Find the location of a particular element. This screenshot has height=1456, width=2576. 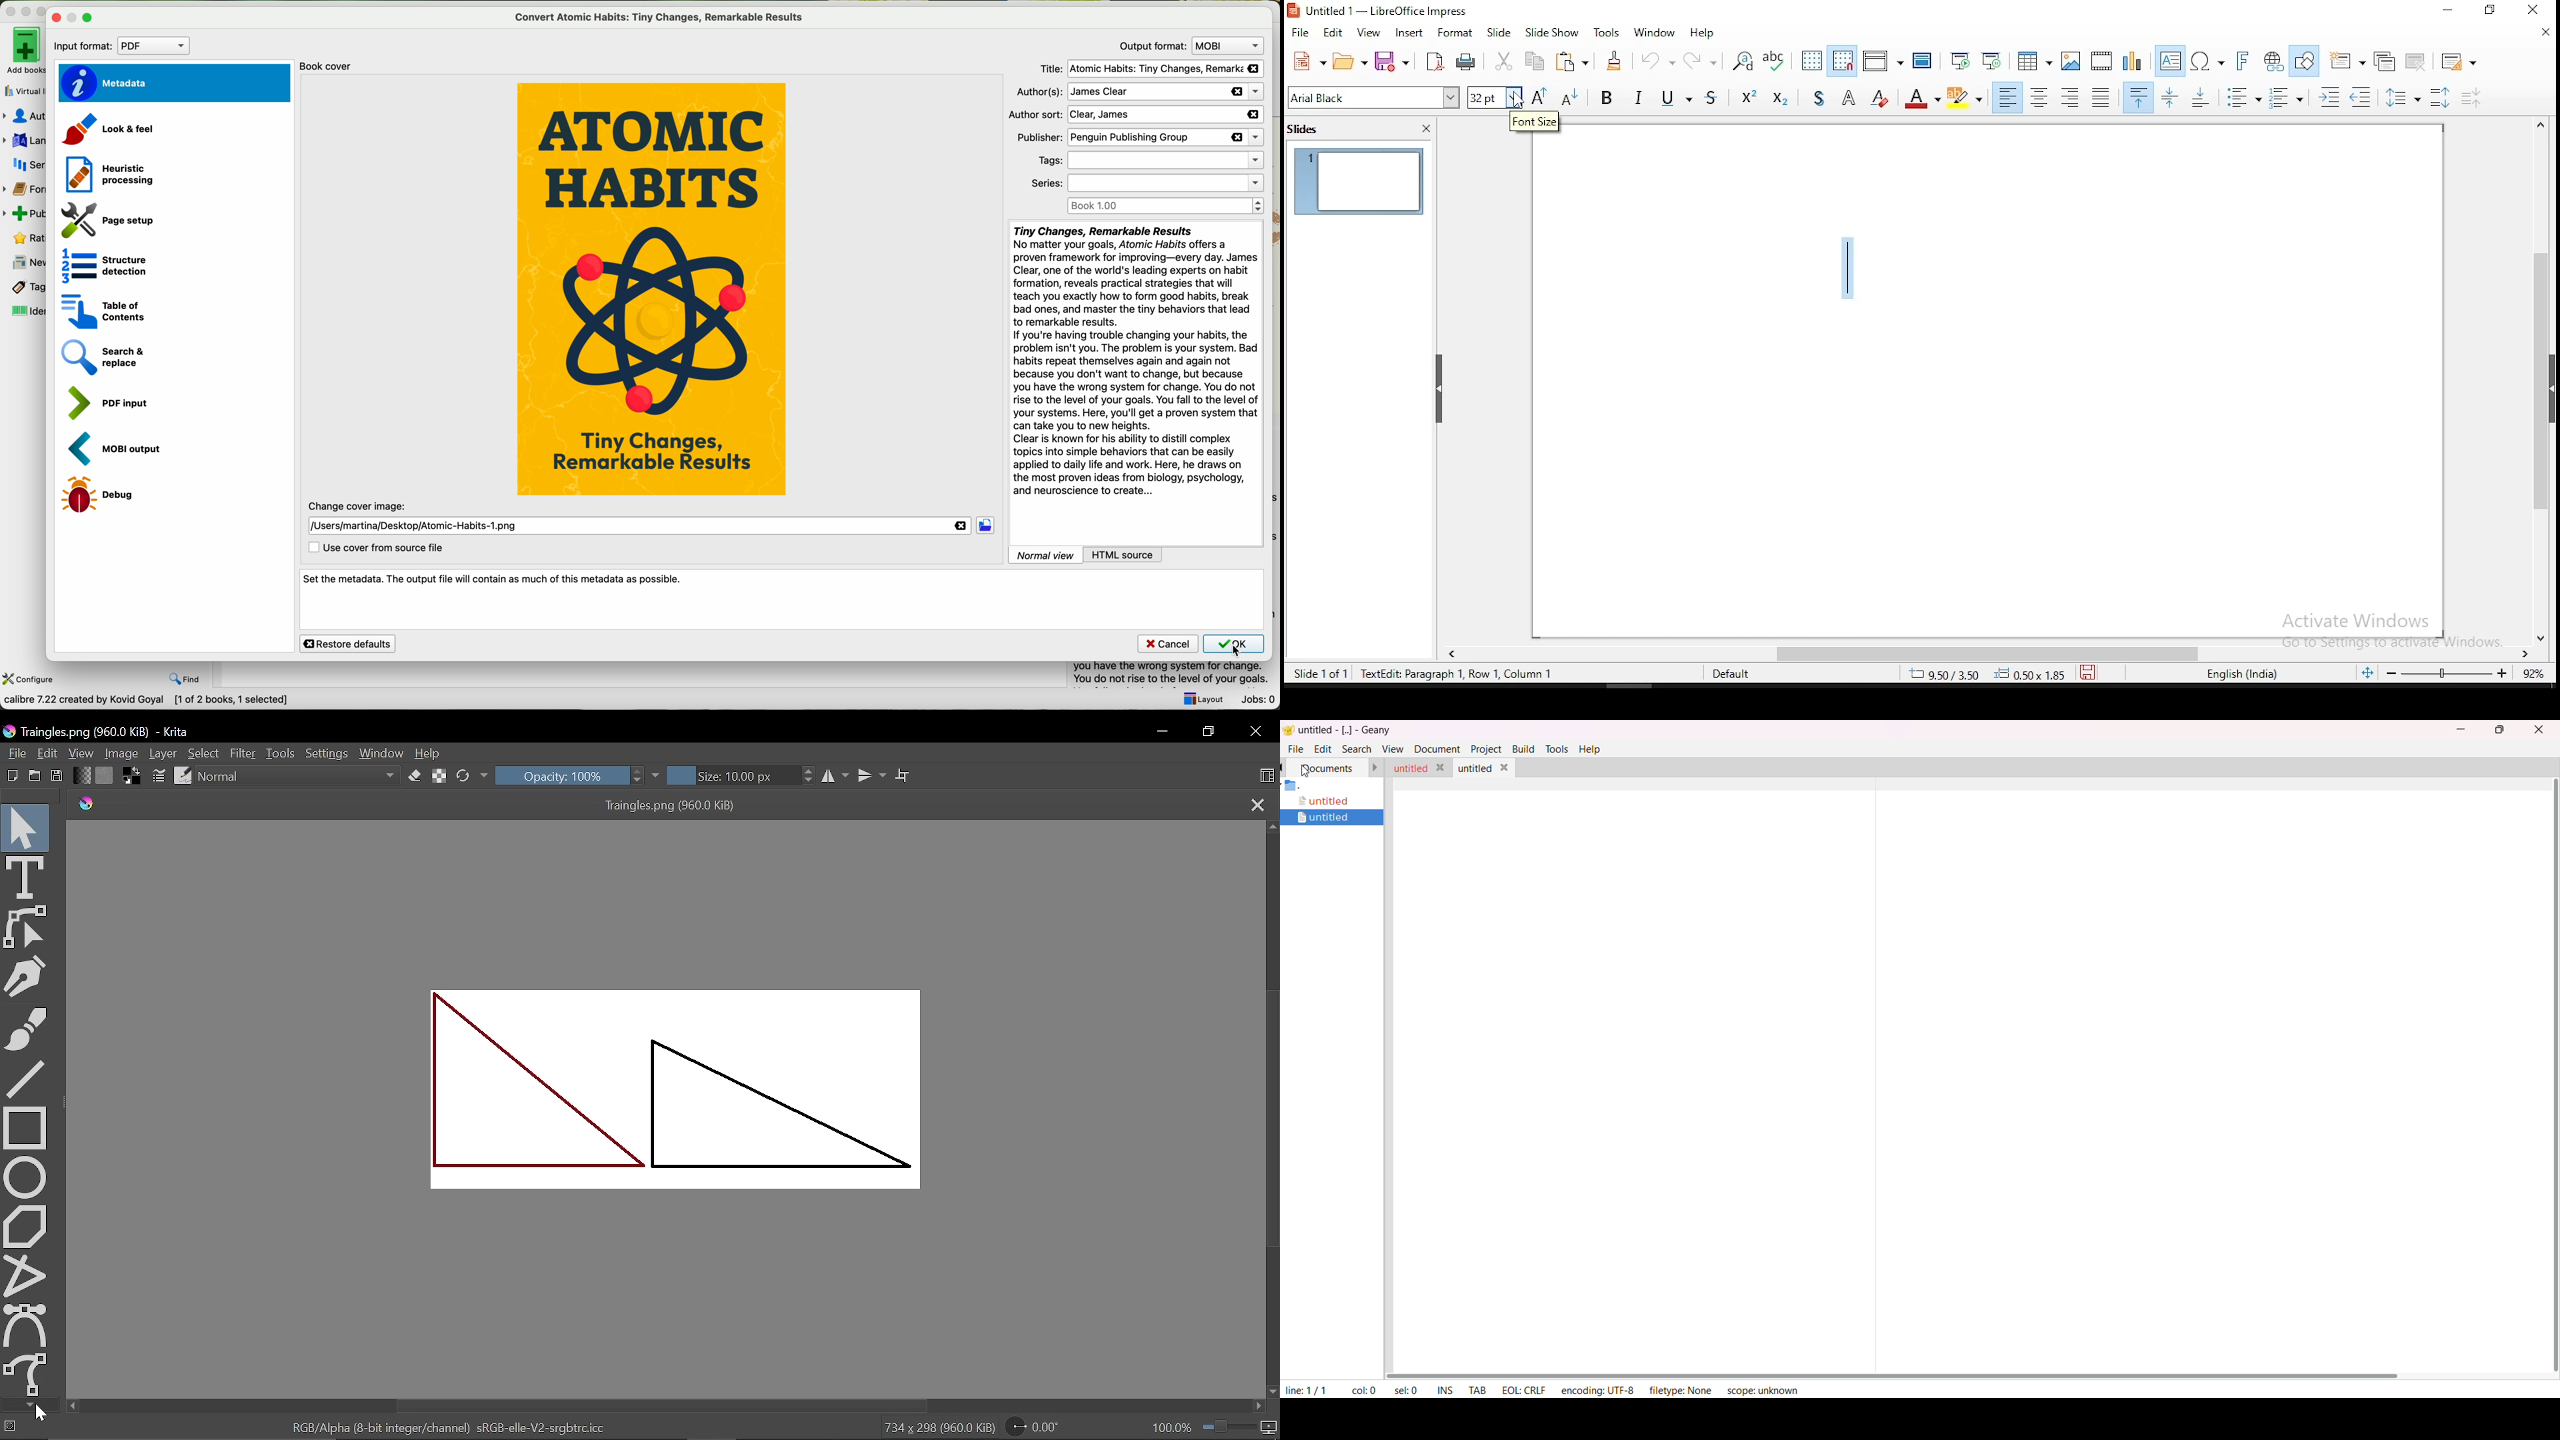

show draw functions is located at coordinates (2304, 62).